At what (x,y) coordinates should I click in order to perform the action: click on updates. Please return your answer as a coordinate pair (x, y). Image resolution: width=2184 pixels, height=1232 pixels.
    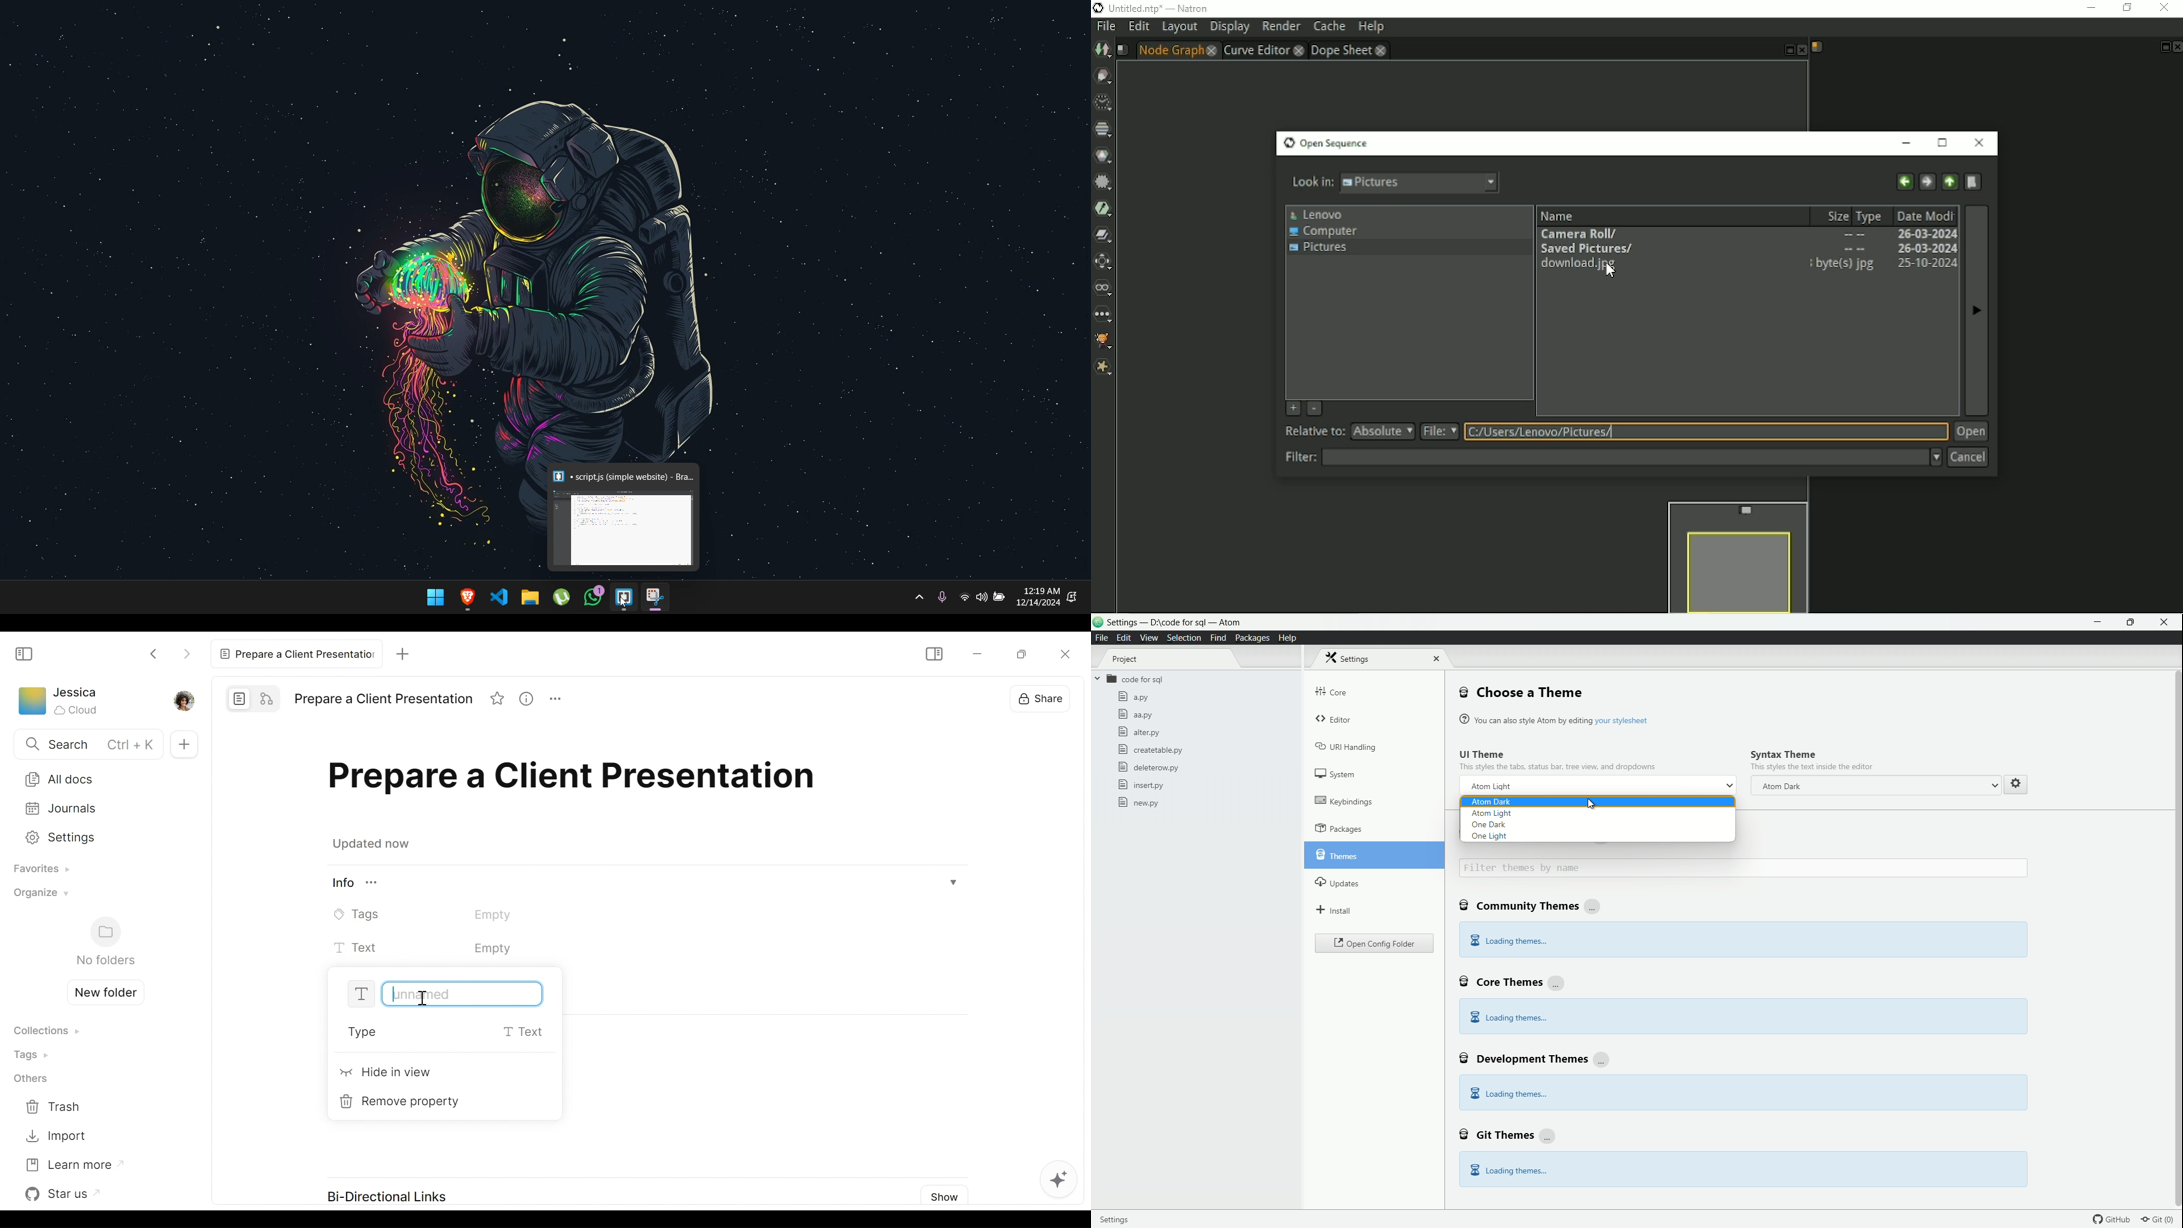
    Looking at the image, I should click on (1338, 881).